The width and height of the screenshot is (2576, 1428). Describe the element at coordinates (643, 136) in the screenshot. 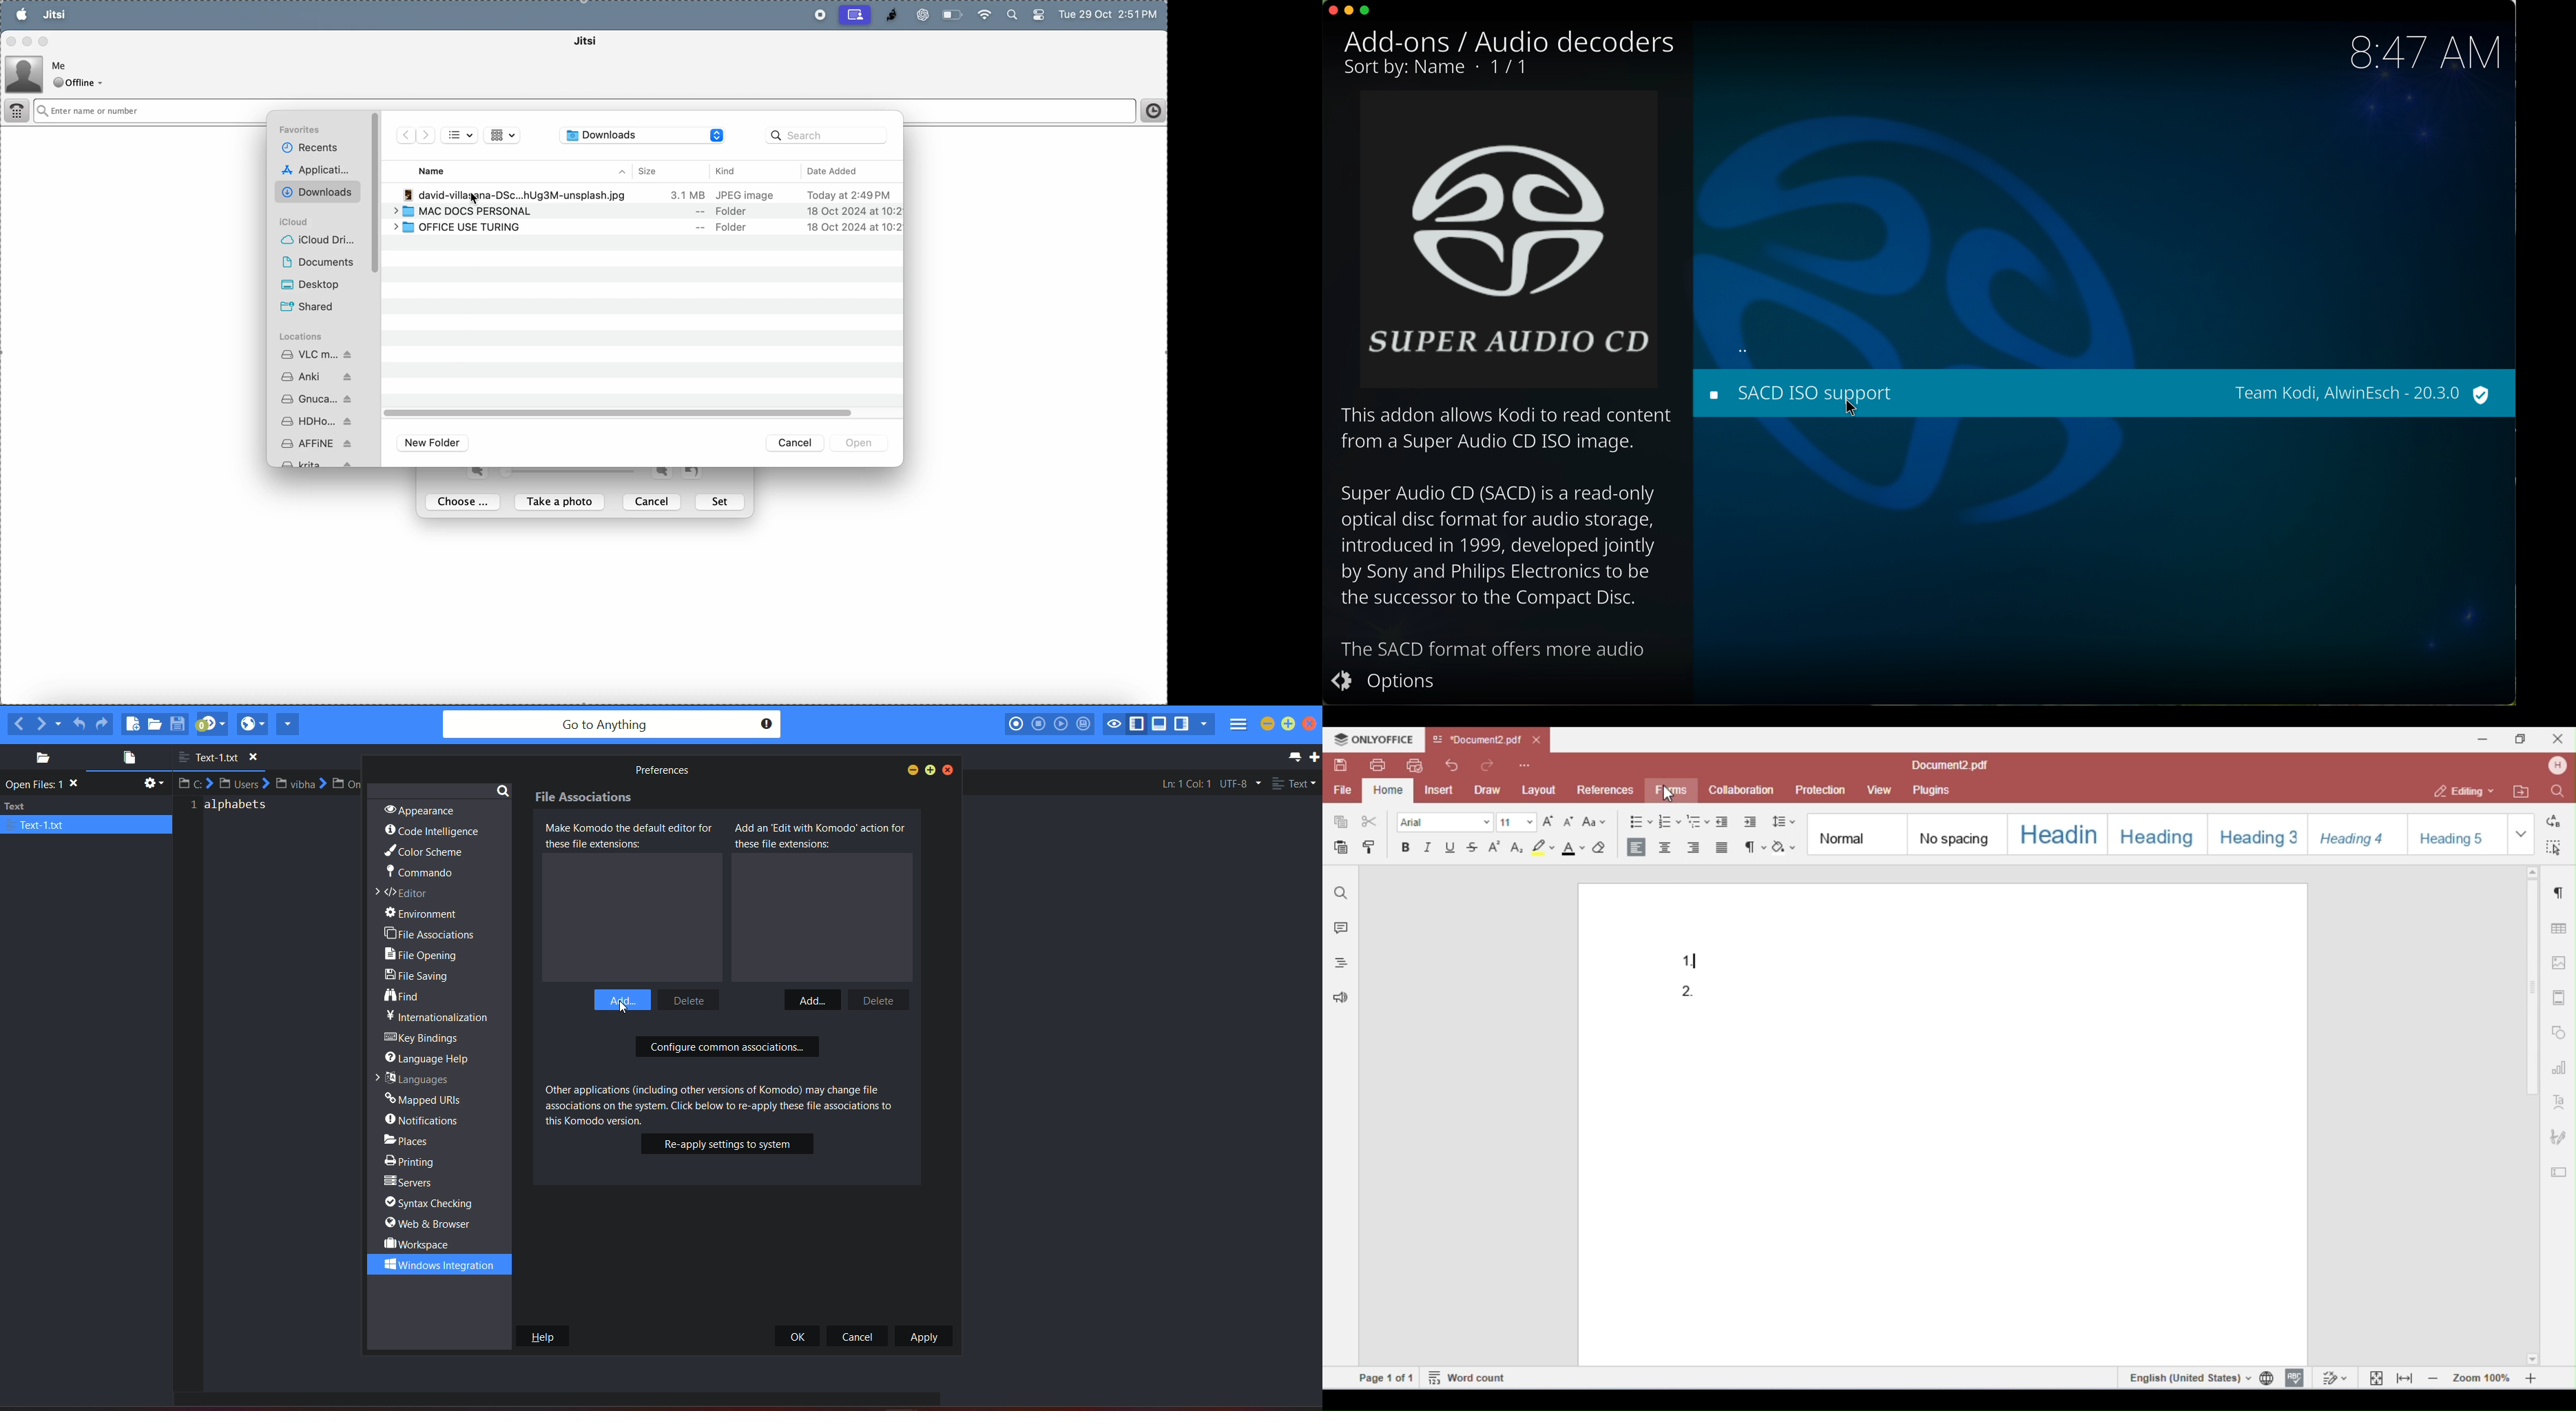

I see `downloads` at that location.